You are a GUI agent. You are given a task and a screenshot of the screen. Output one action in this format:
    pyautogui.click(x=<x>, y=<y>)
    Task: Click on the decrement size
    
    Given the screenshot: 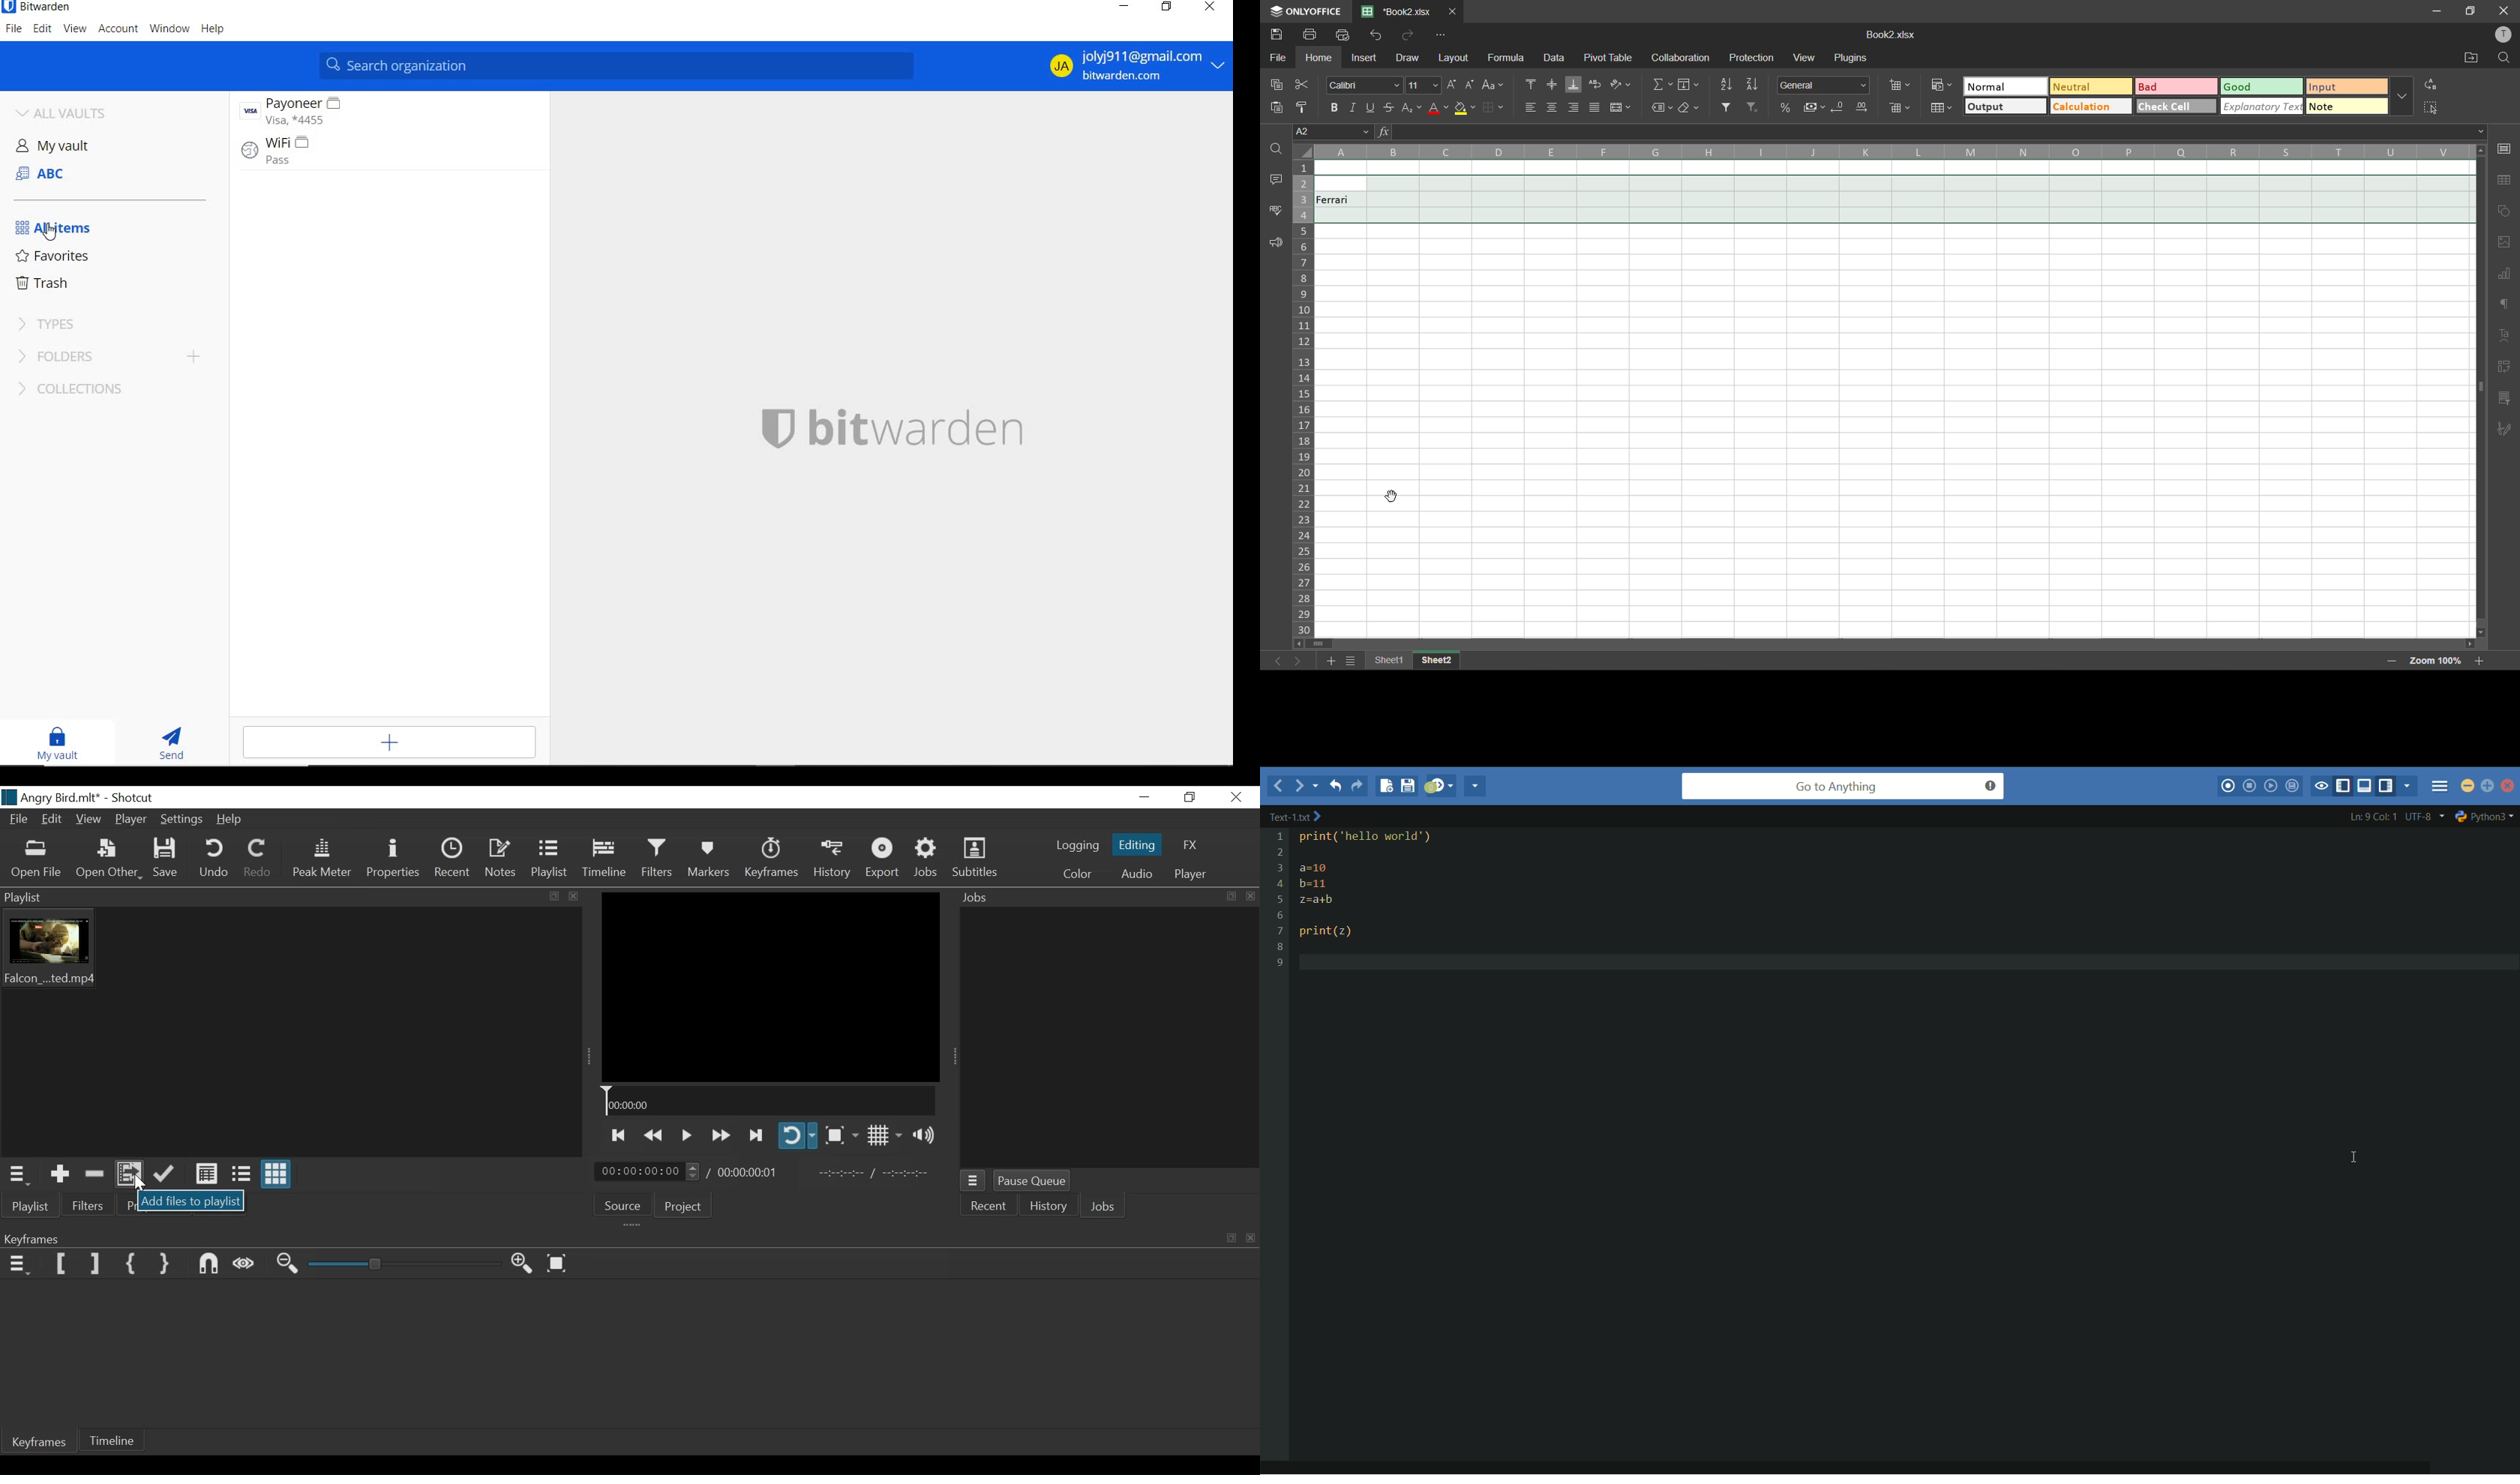 What is the action you would take?
    pyautogui.click(x=1471, y=84)
    